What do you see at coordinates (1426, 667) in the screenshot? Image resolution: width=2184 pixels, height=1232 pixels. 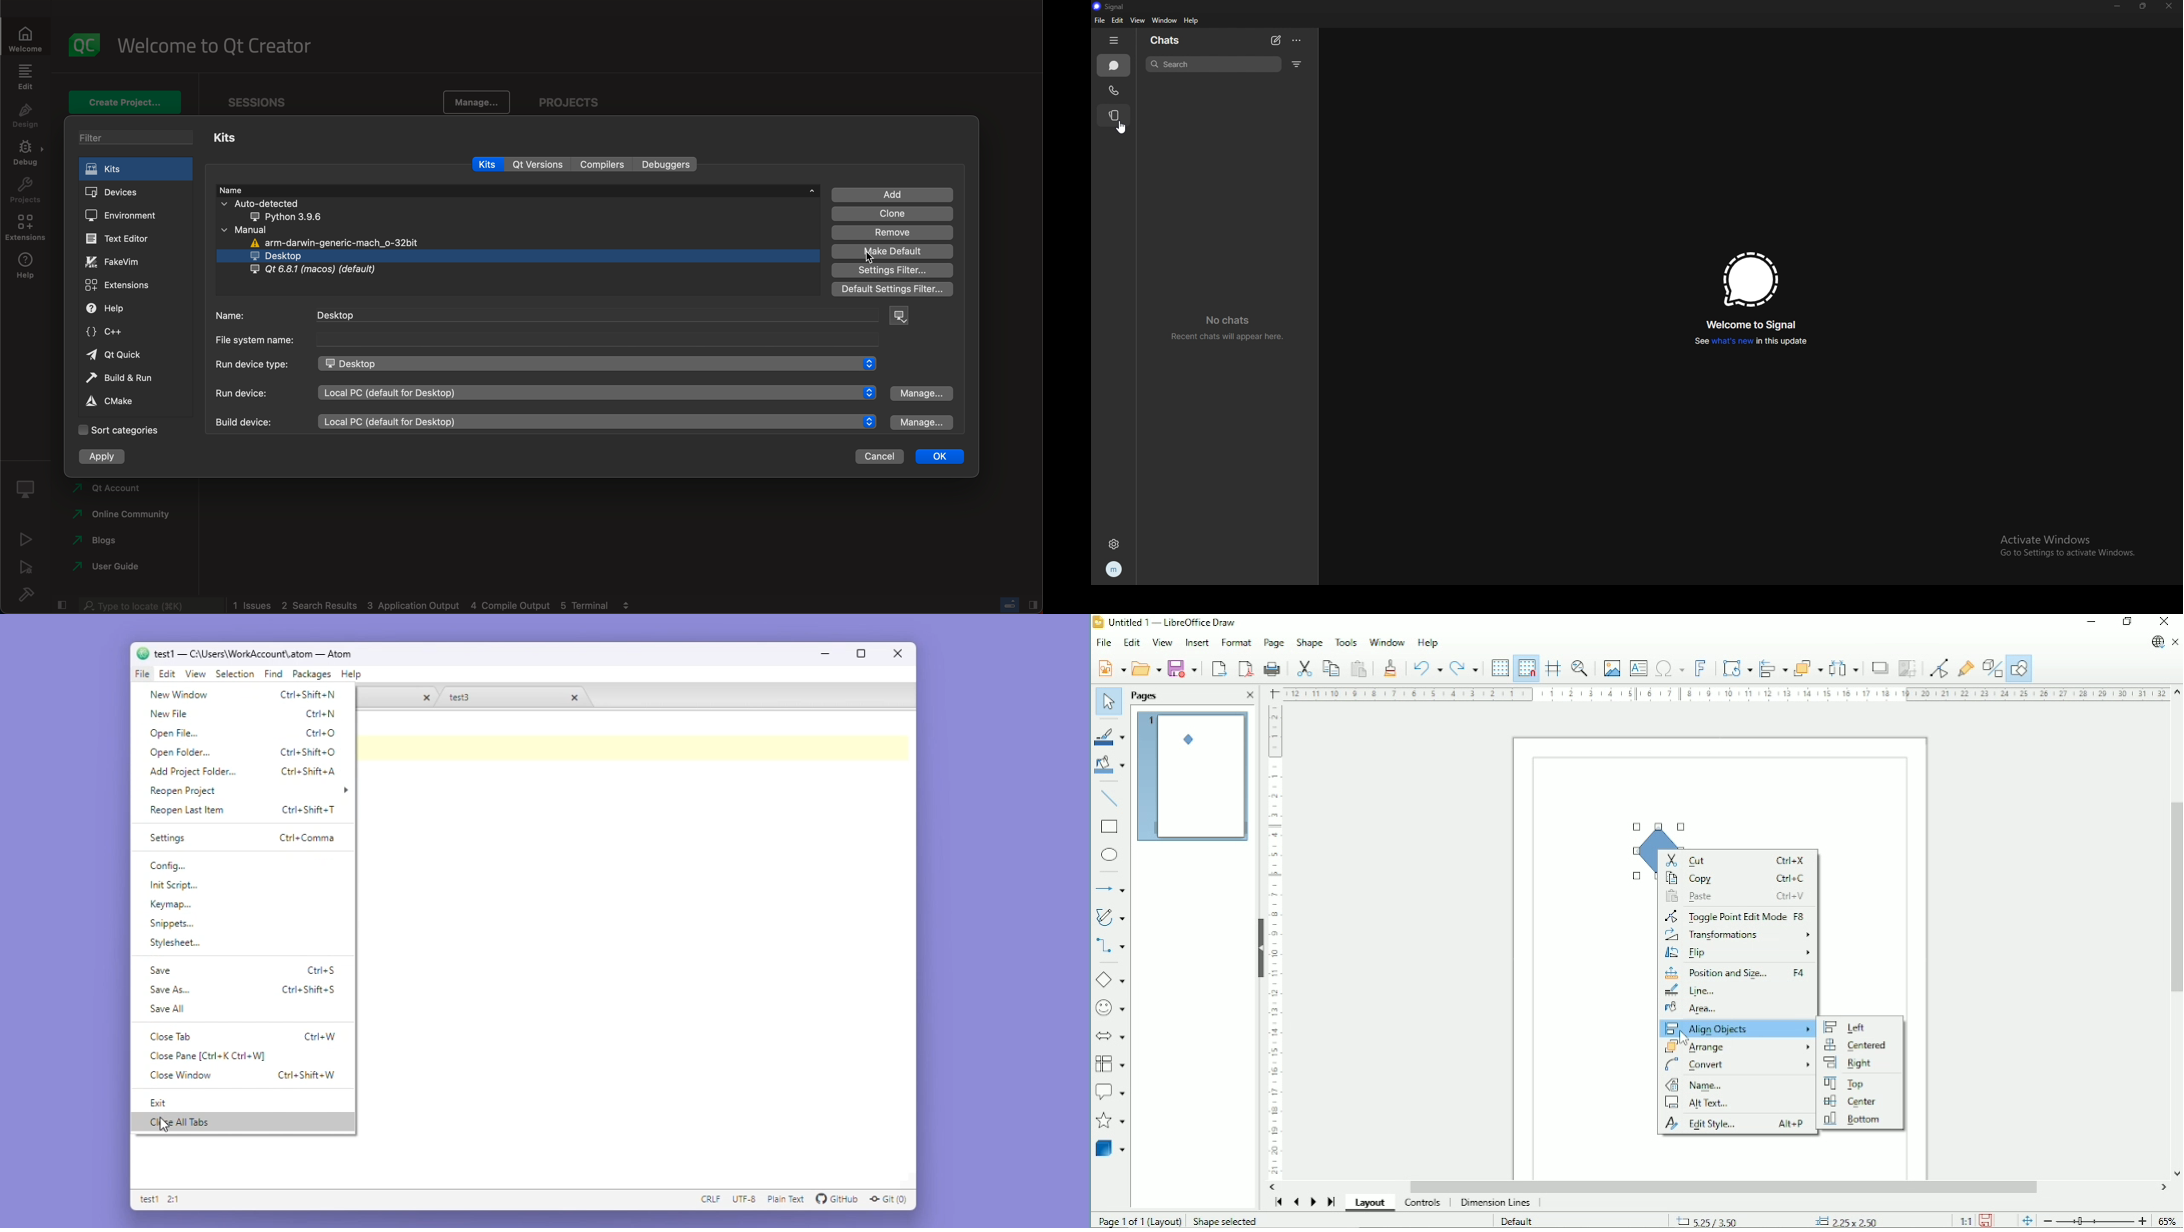 I see `Undo` at bounding box center [1426, 667].